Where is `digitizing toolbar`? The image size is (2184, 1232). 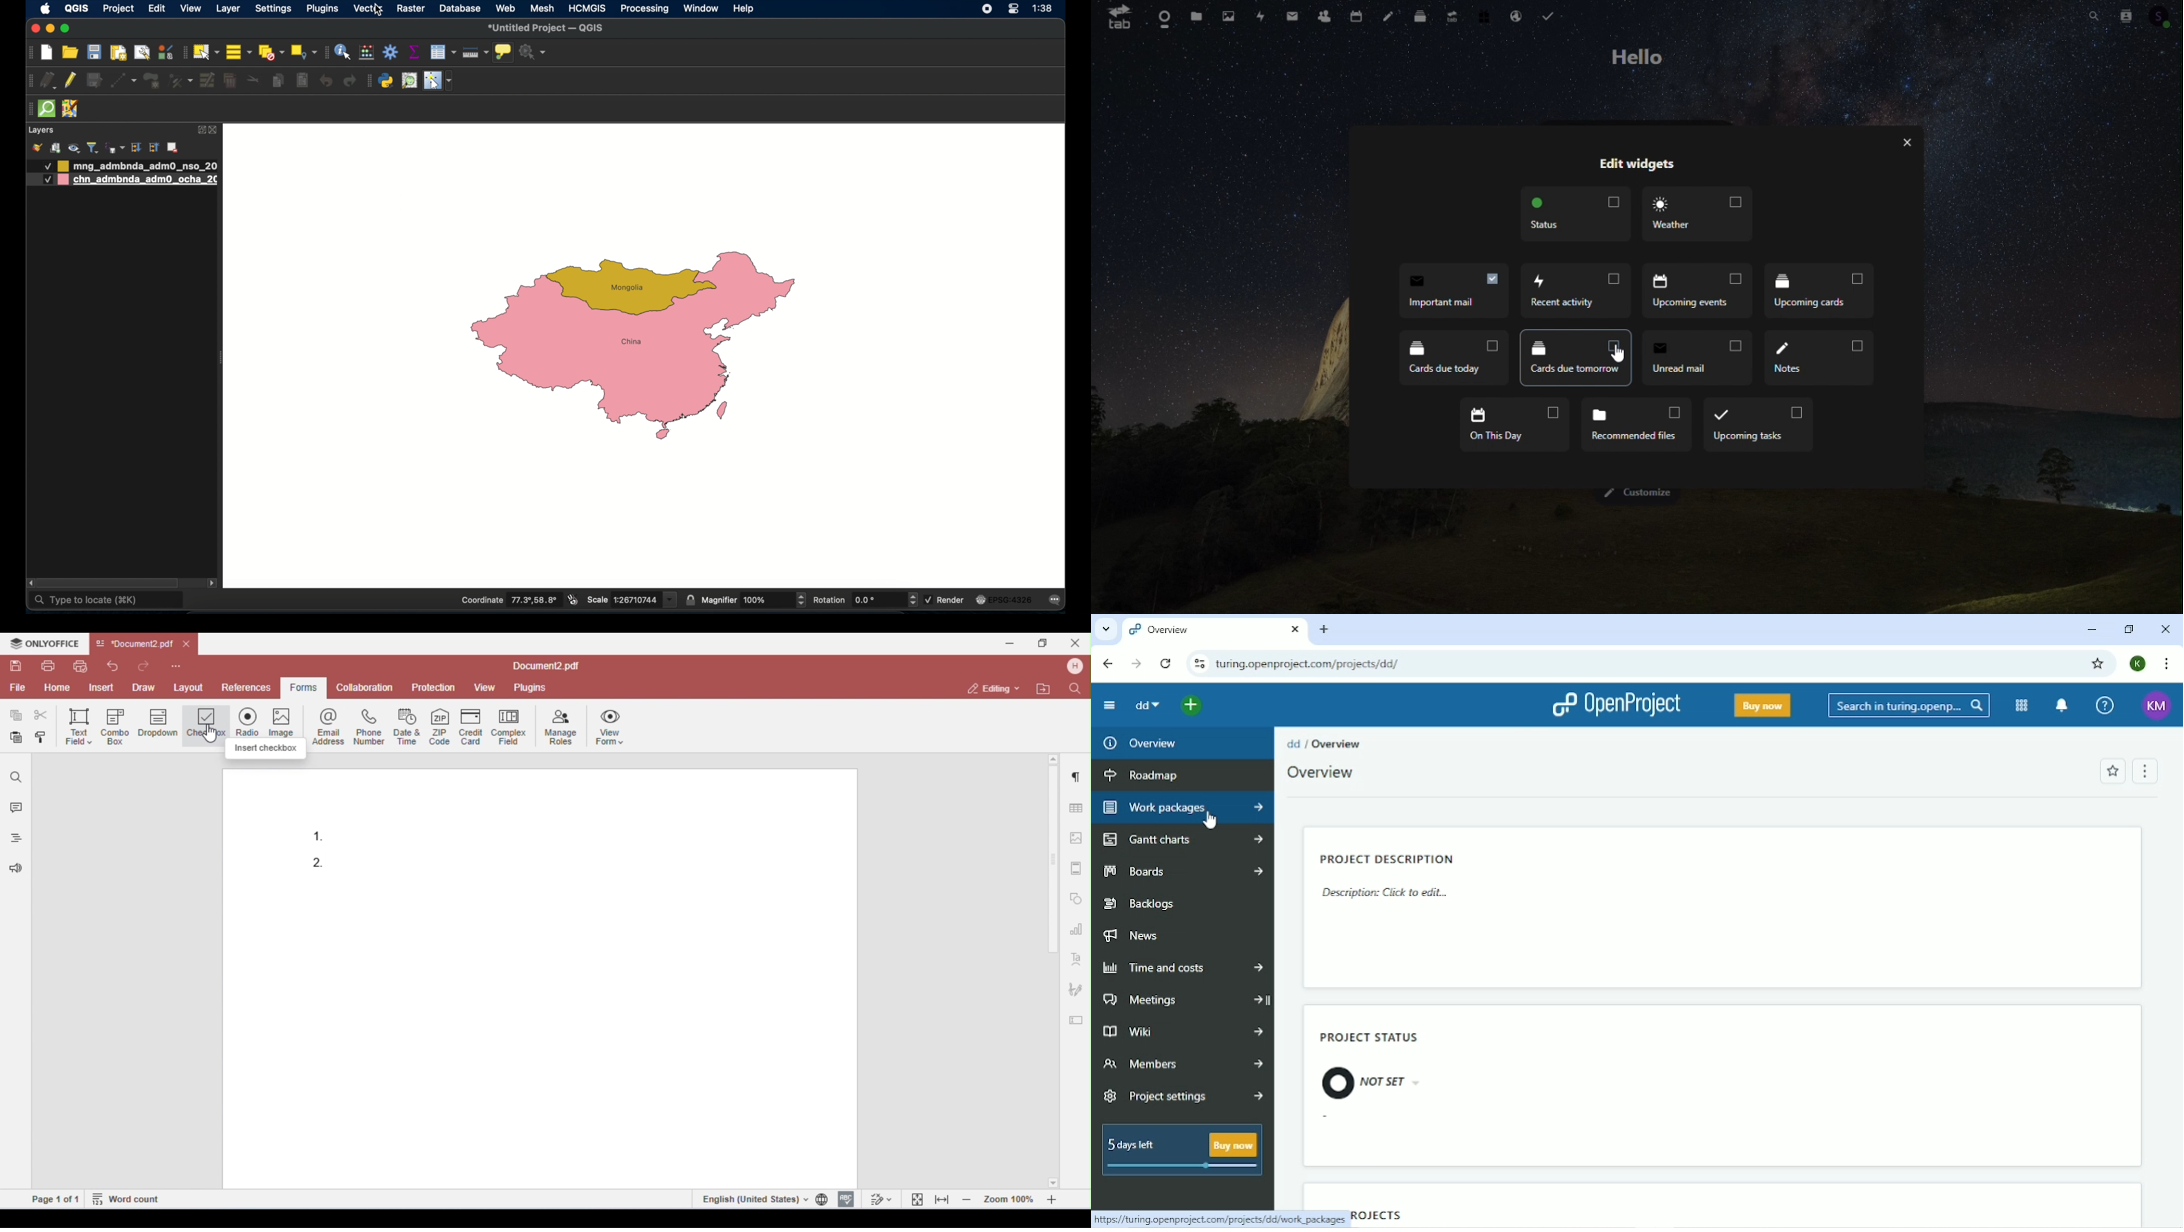 digitizing toolbar is located at coordinates (31, 81).